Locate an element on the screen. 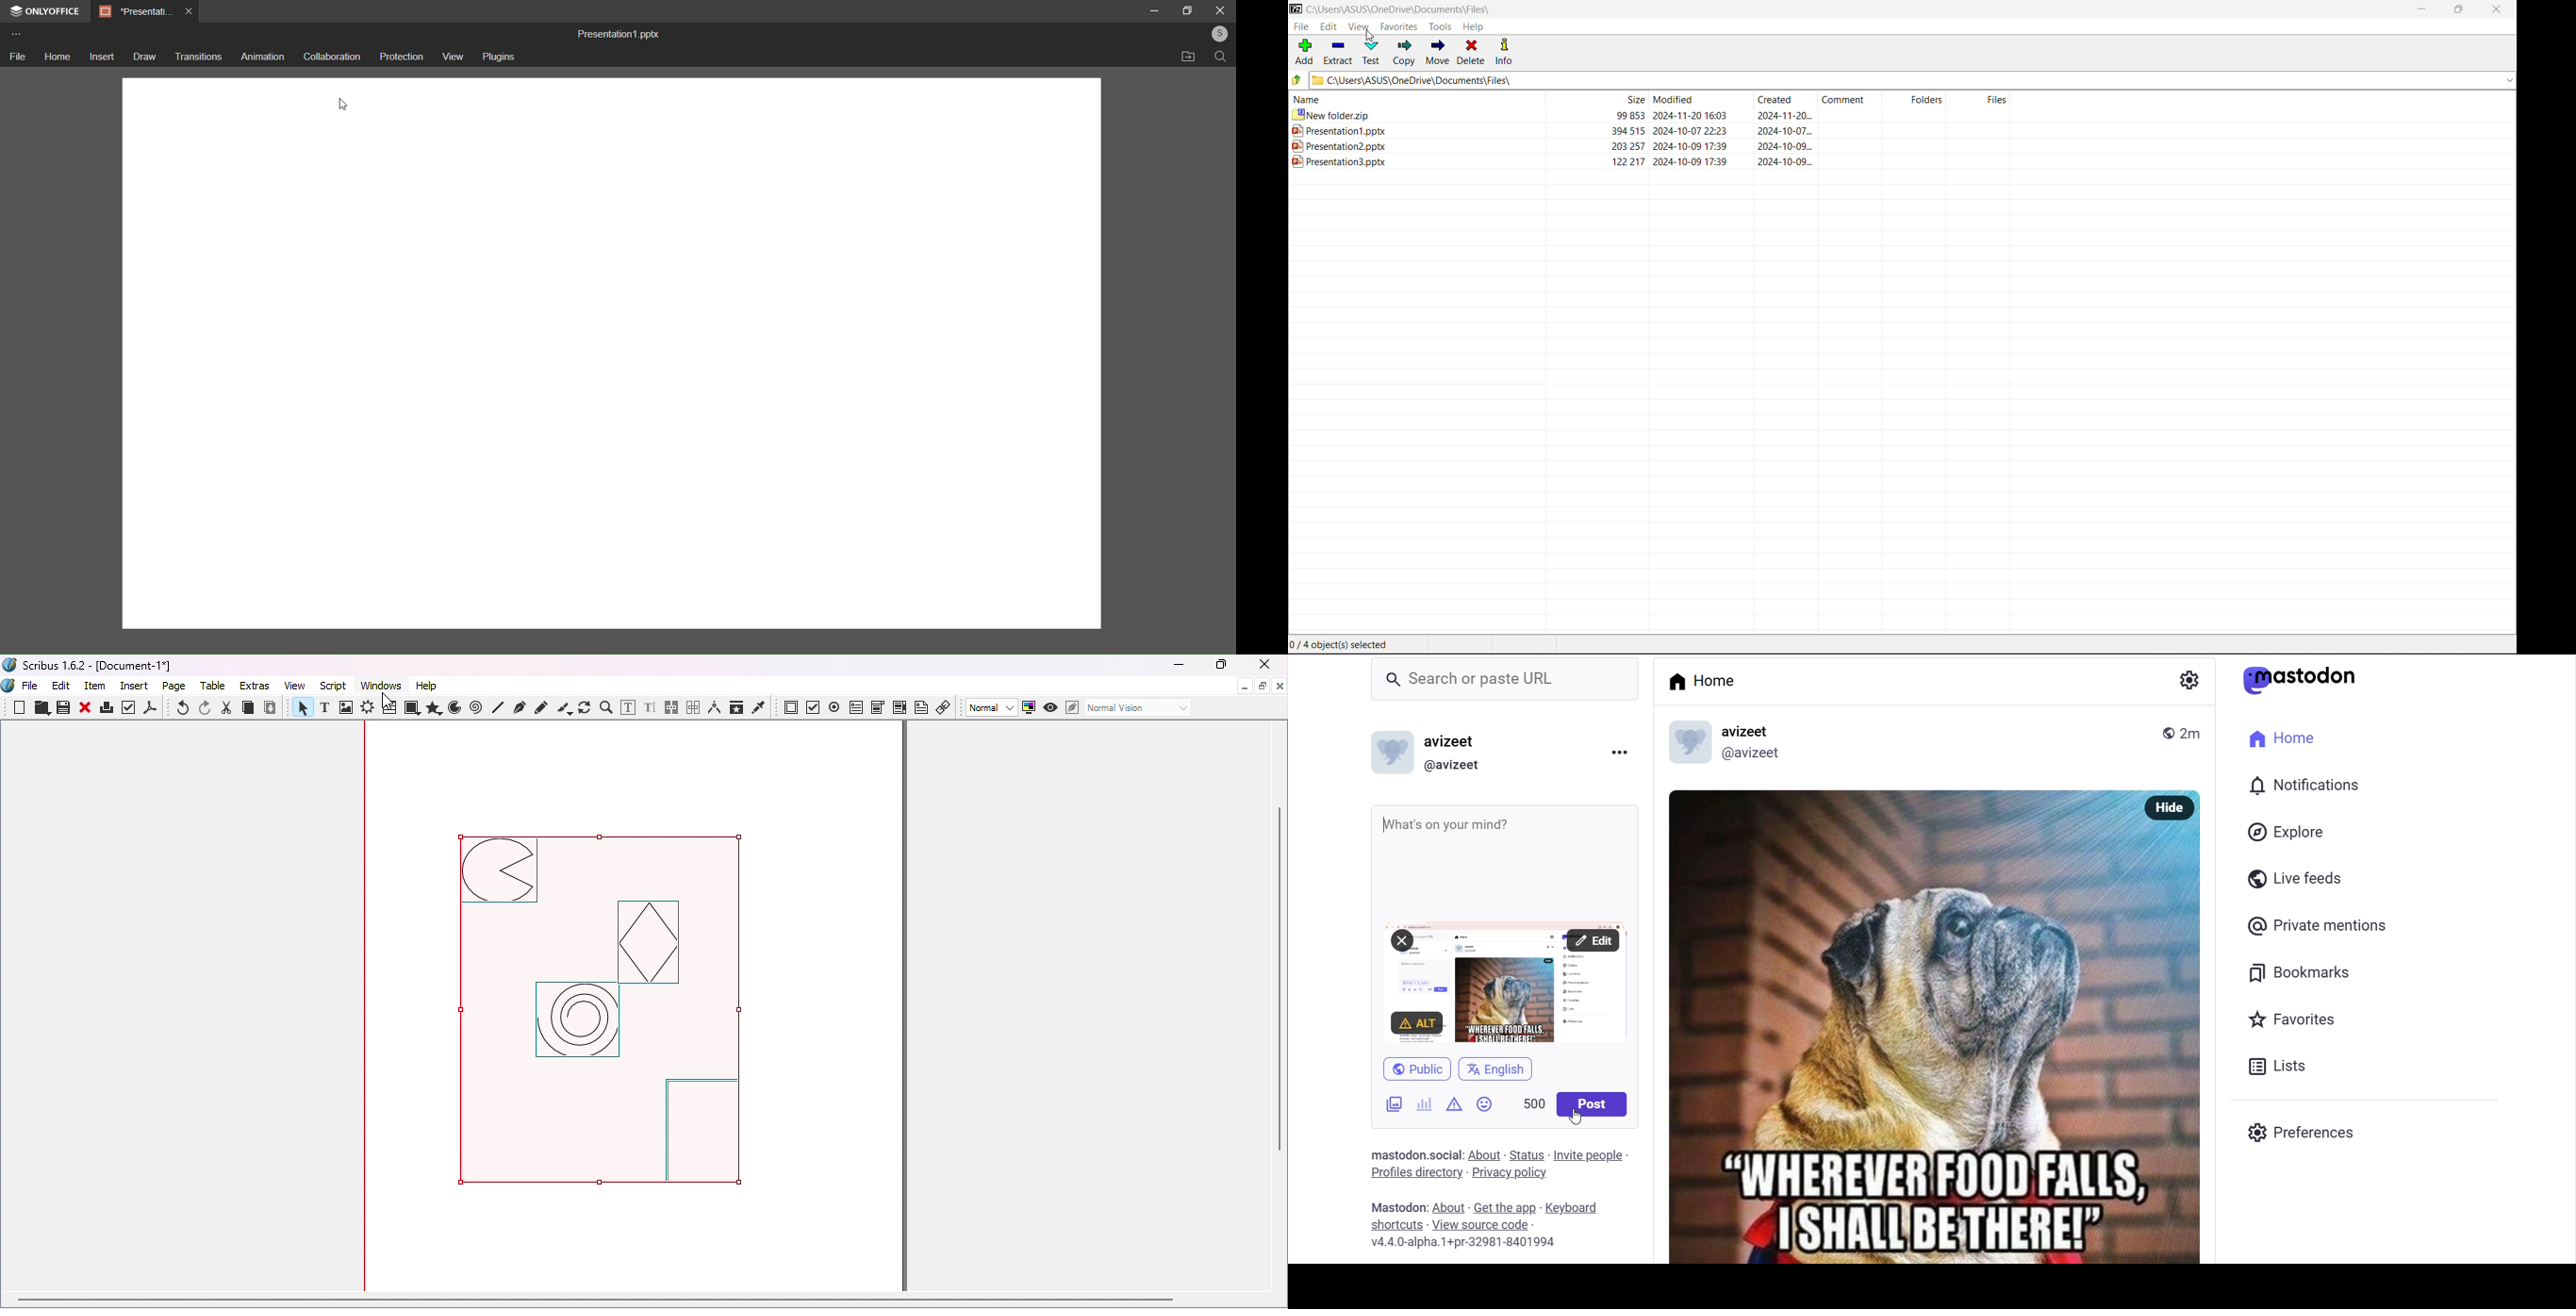 The height and width of the screenshot is (1316, 2576). PDF check button is located at coordinates (814, 706).